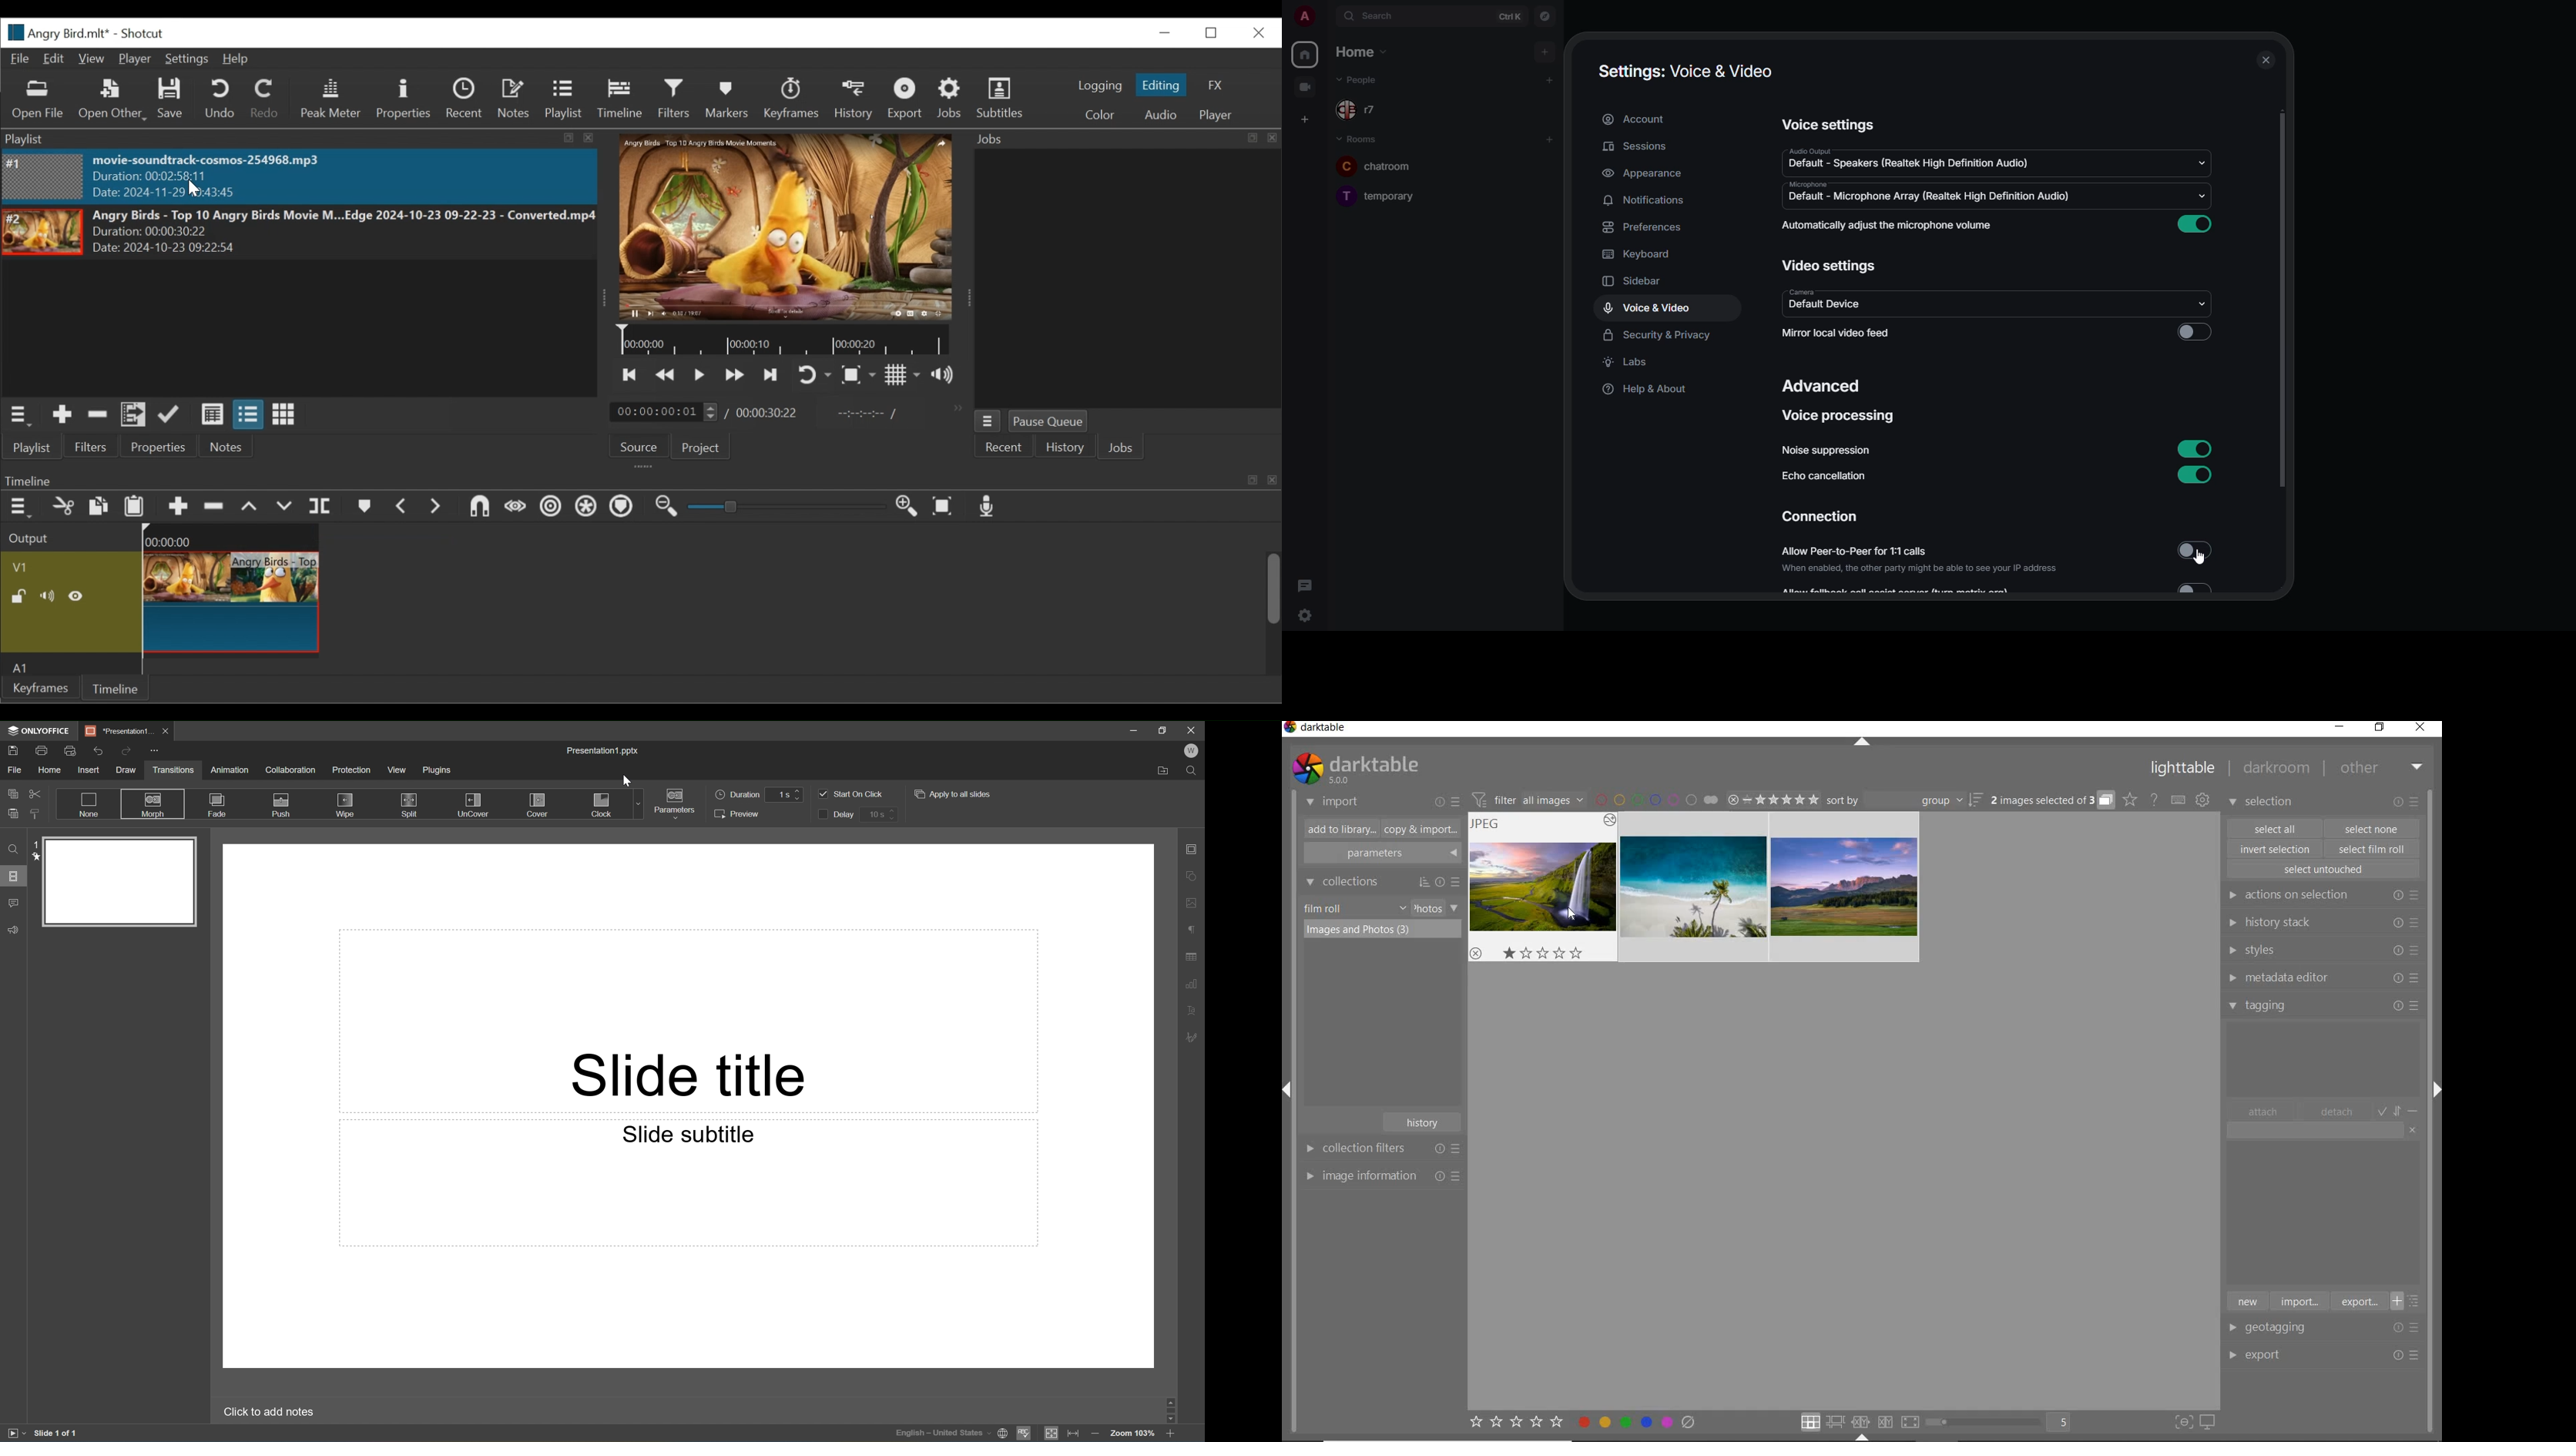 The width and height of the screenshot is (2576, 1456). I want to click on History, so click(1064, 447).